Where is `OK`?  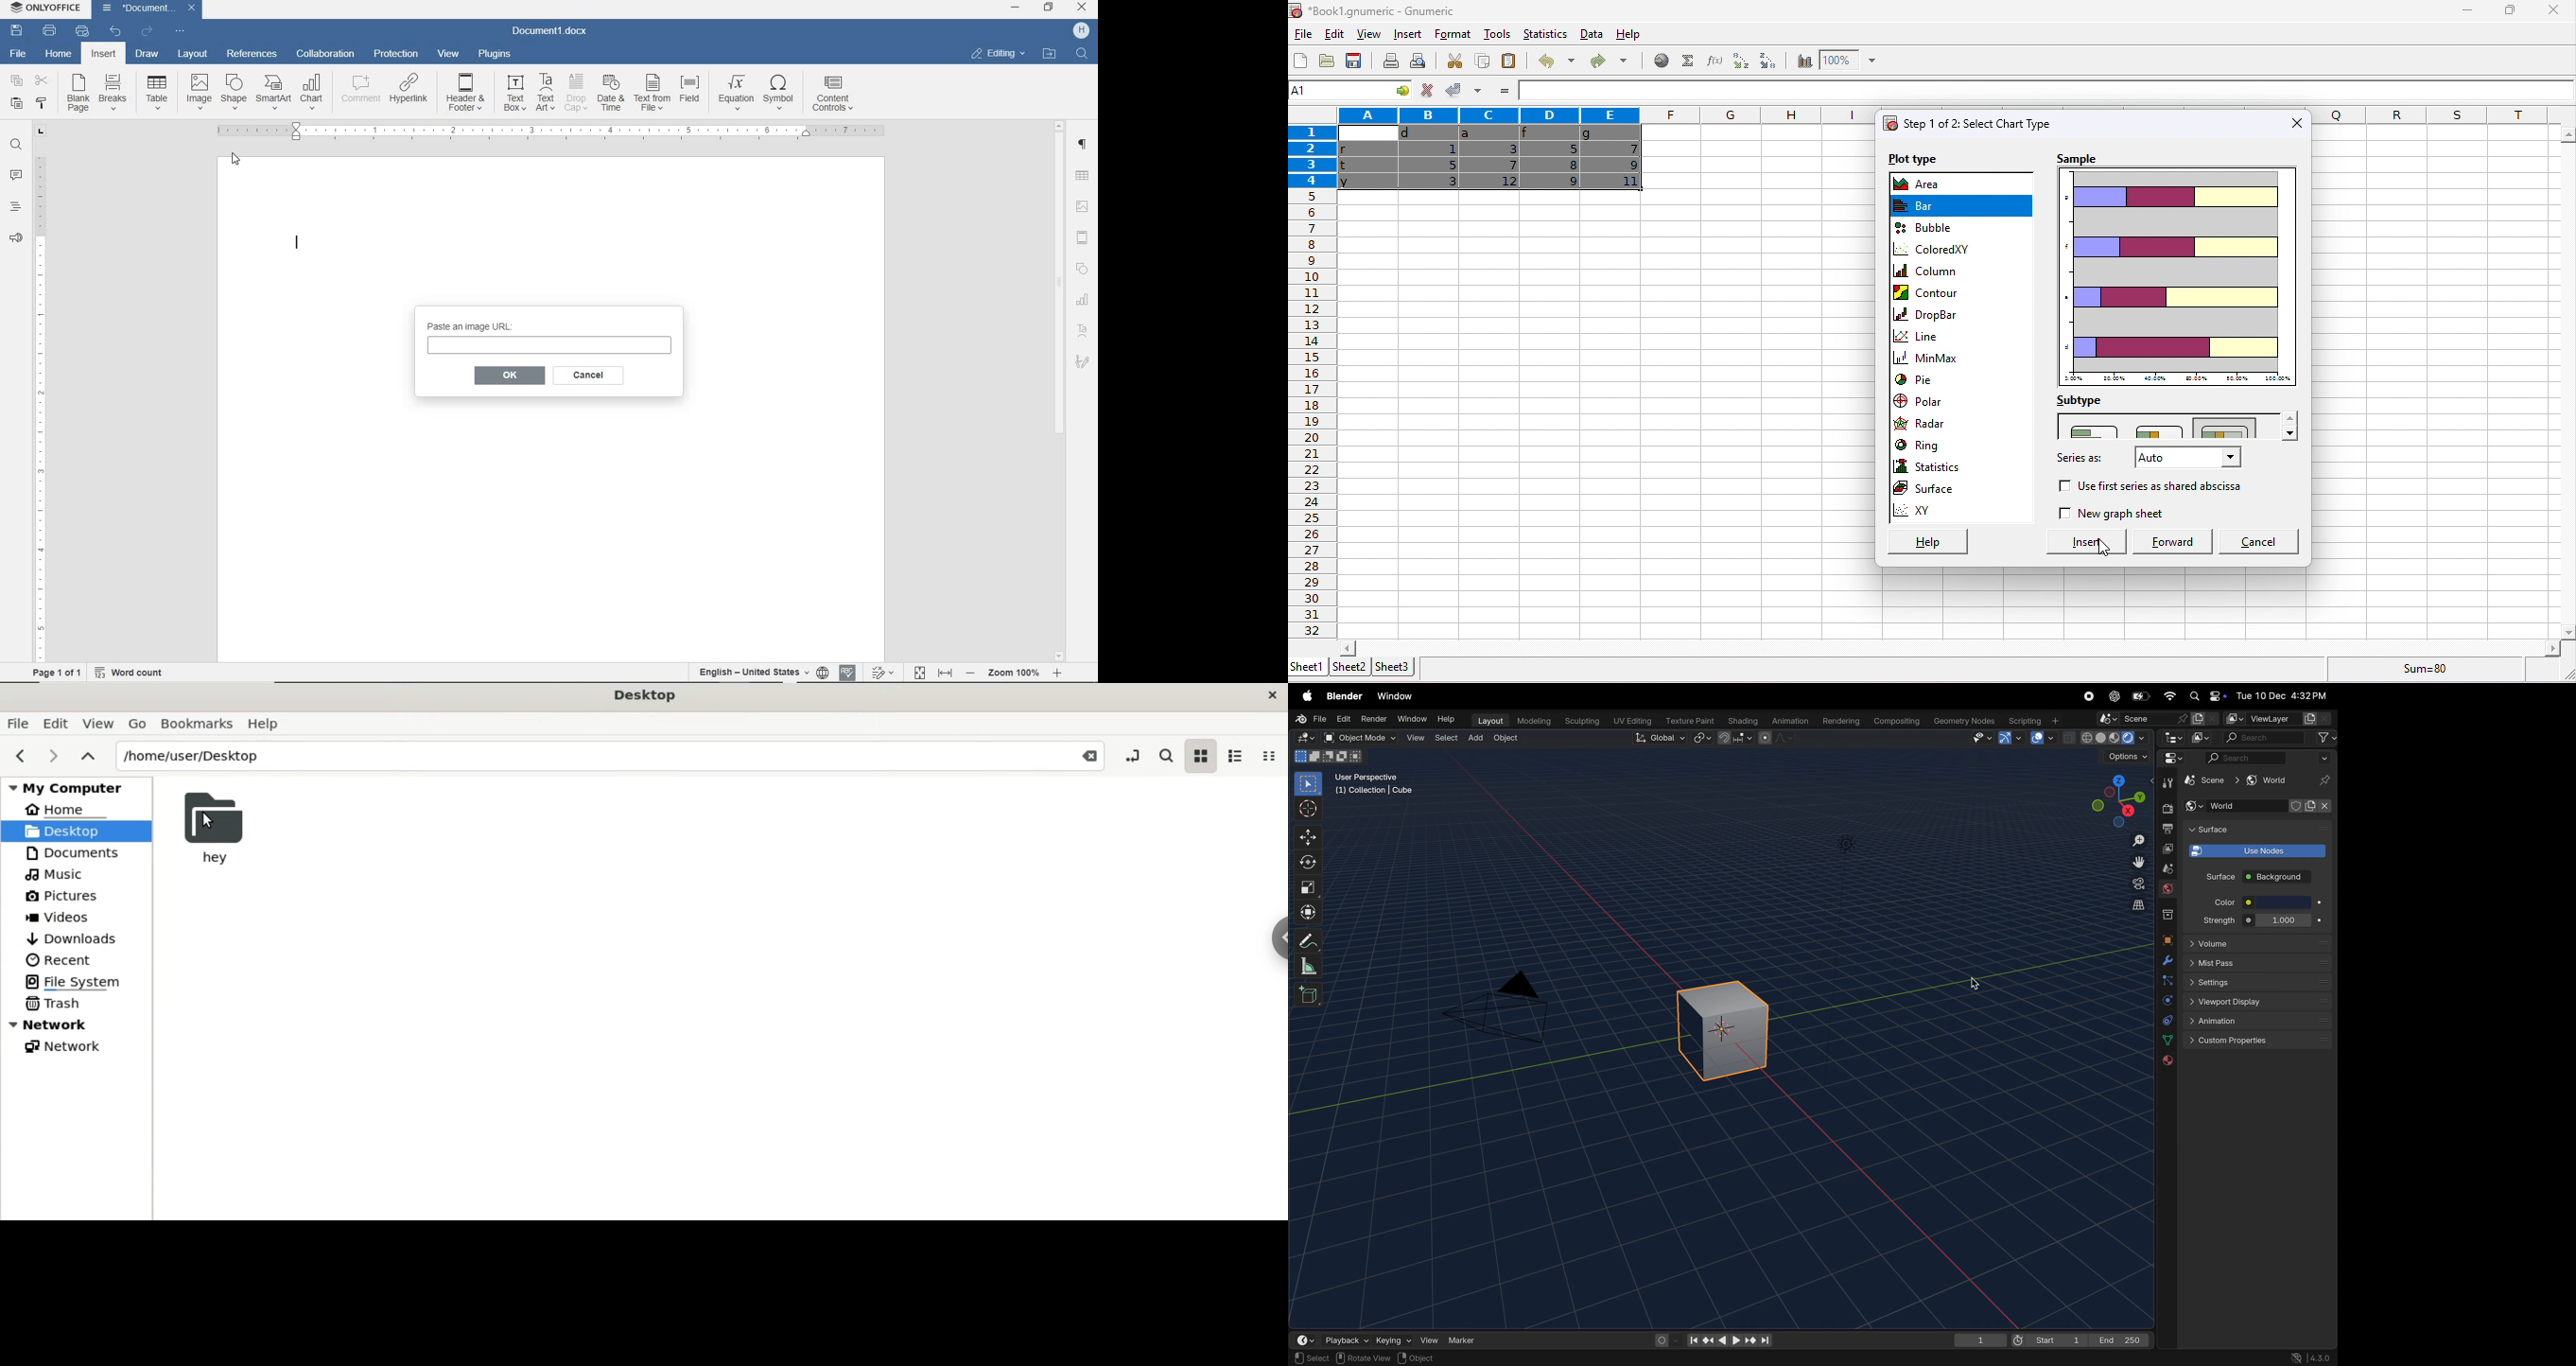
OK is located at coordinates (509, 377).